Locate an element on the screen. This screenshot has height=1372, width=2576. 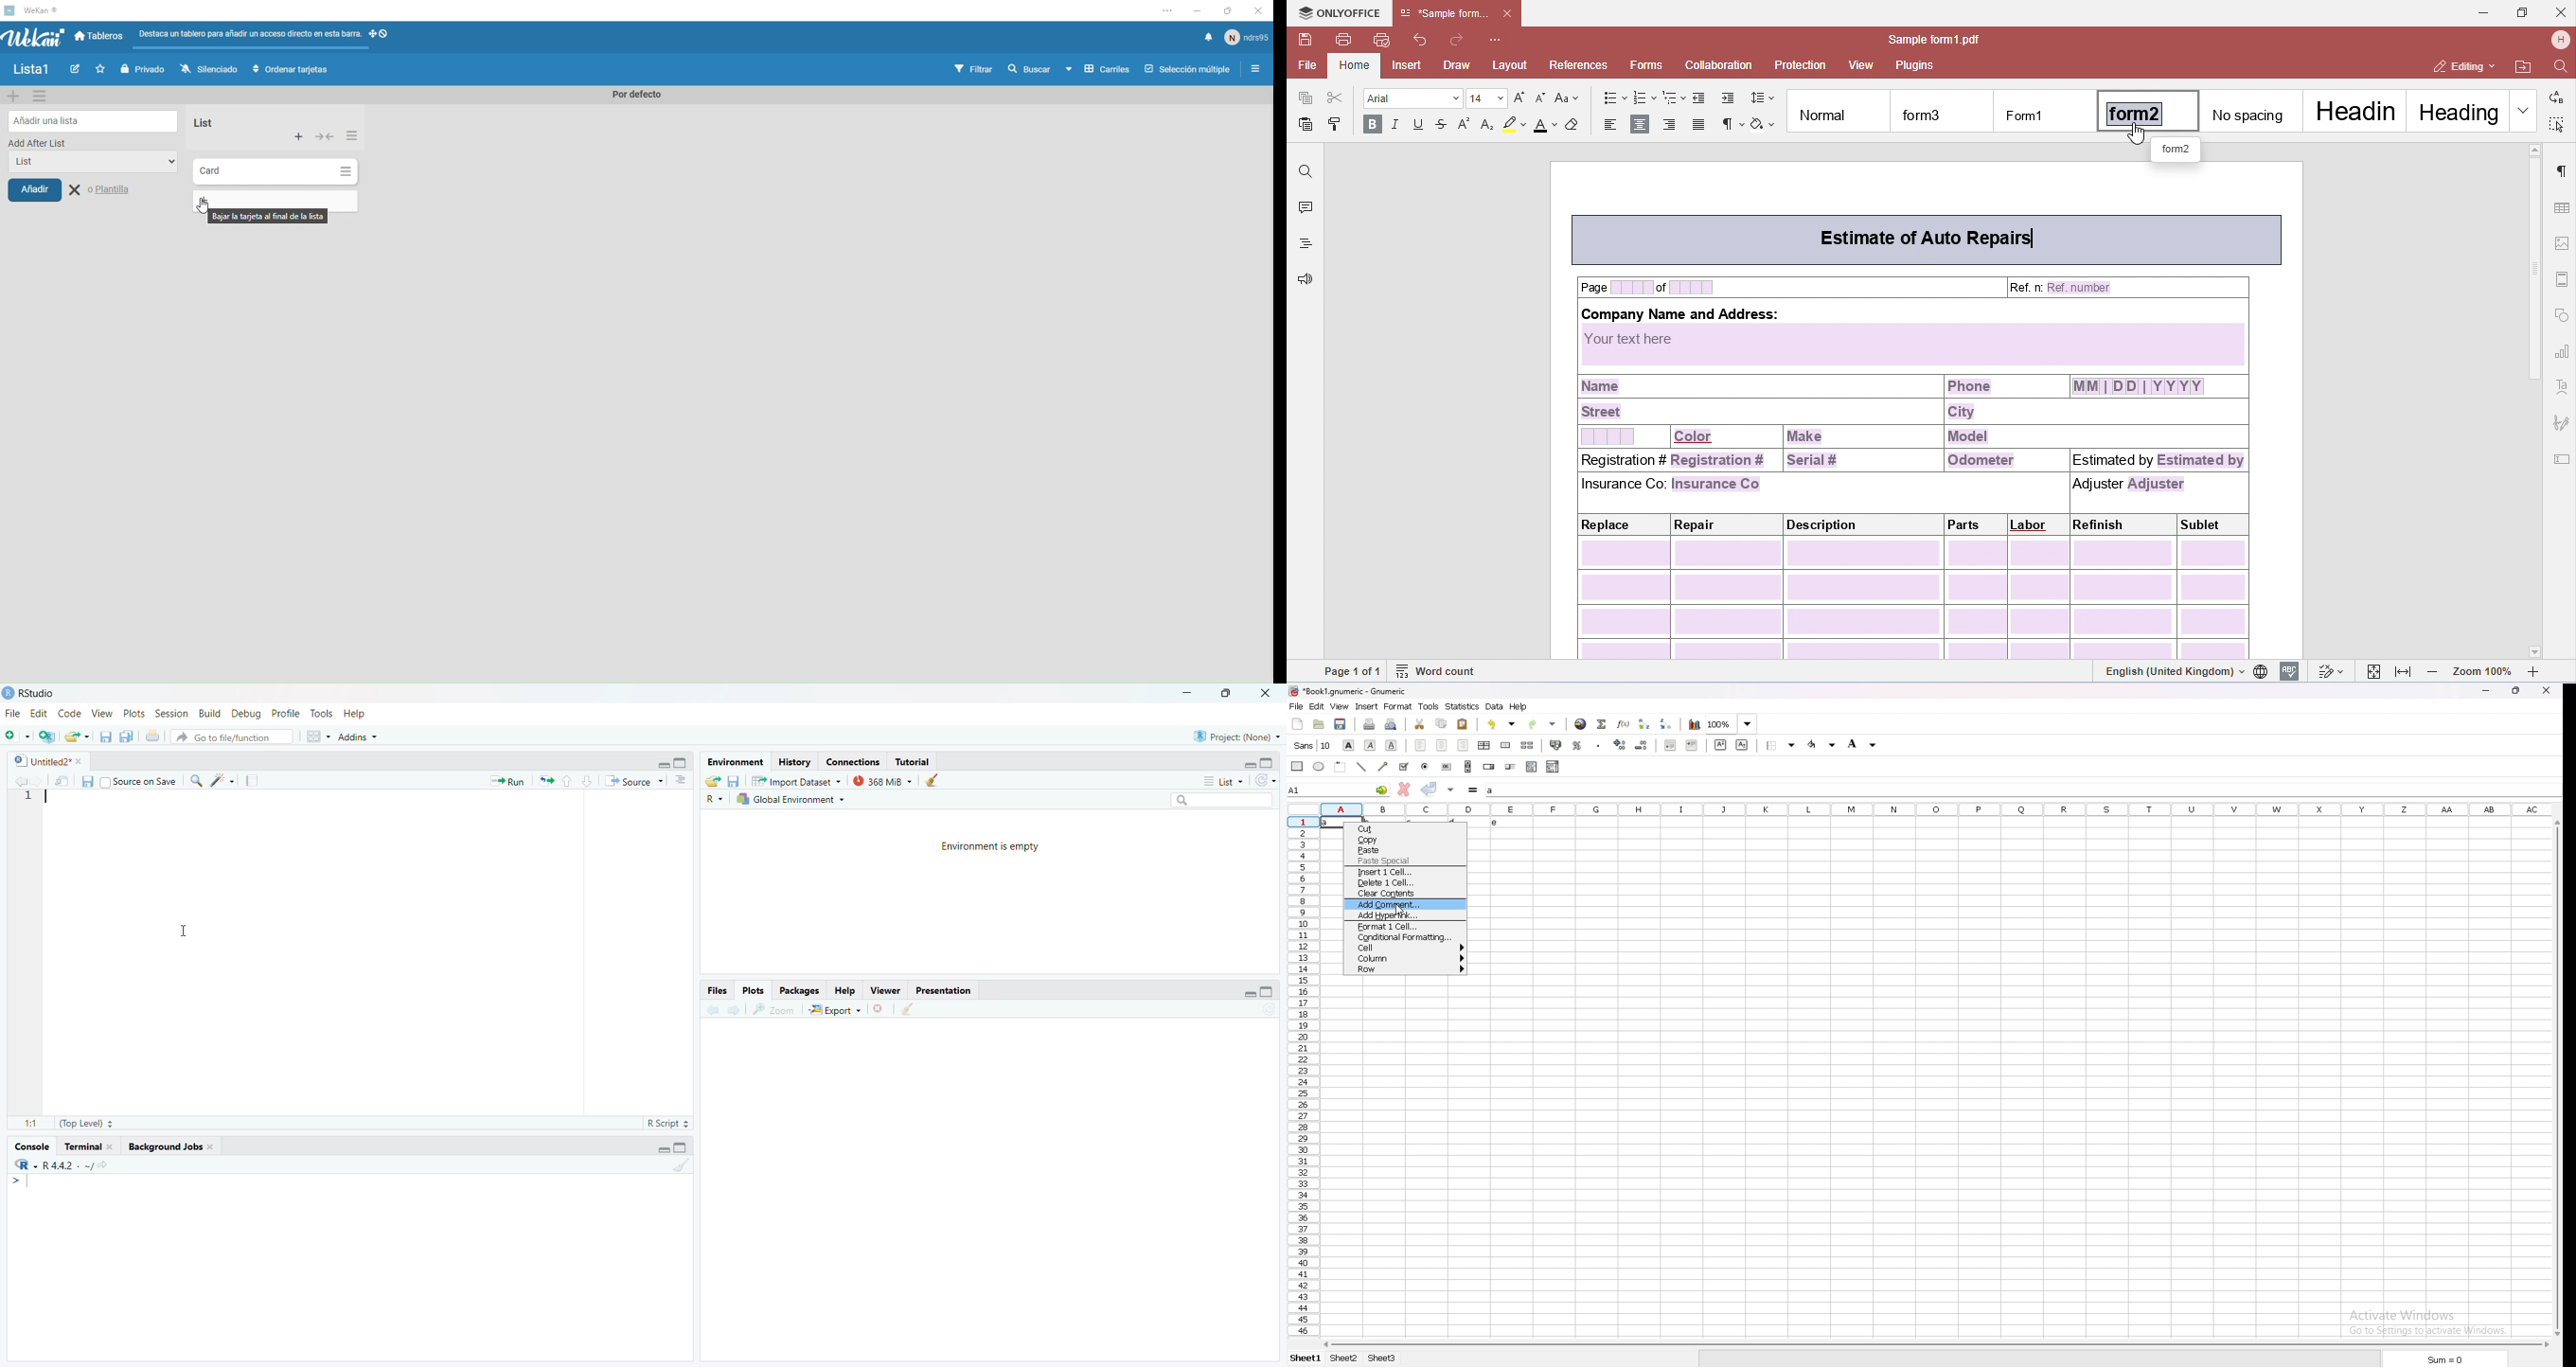
Filter is located at coordinates (975, 70).